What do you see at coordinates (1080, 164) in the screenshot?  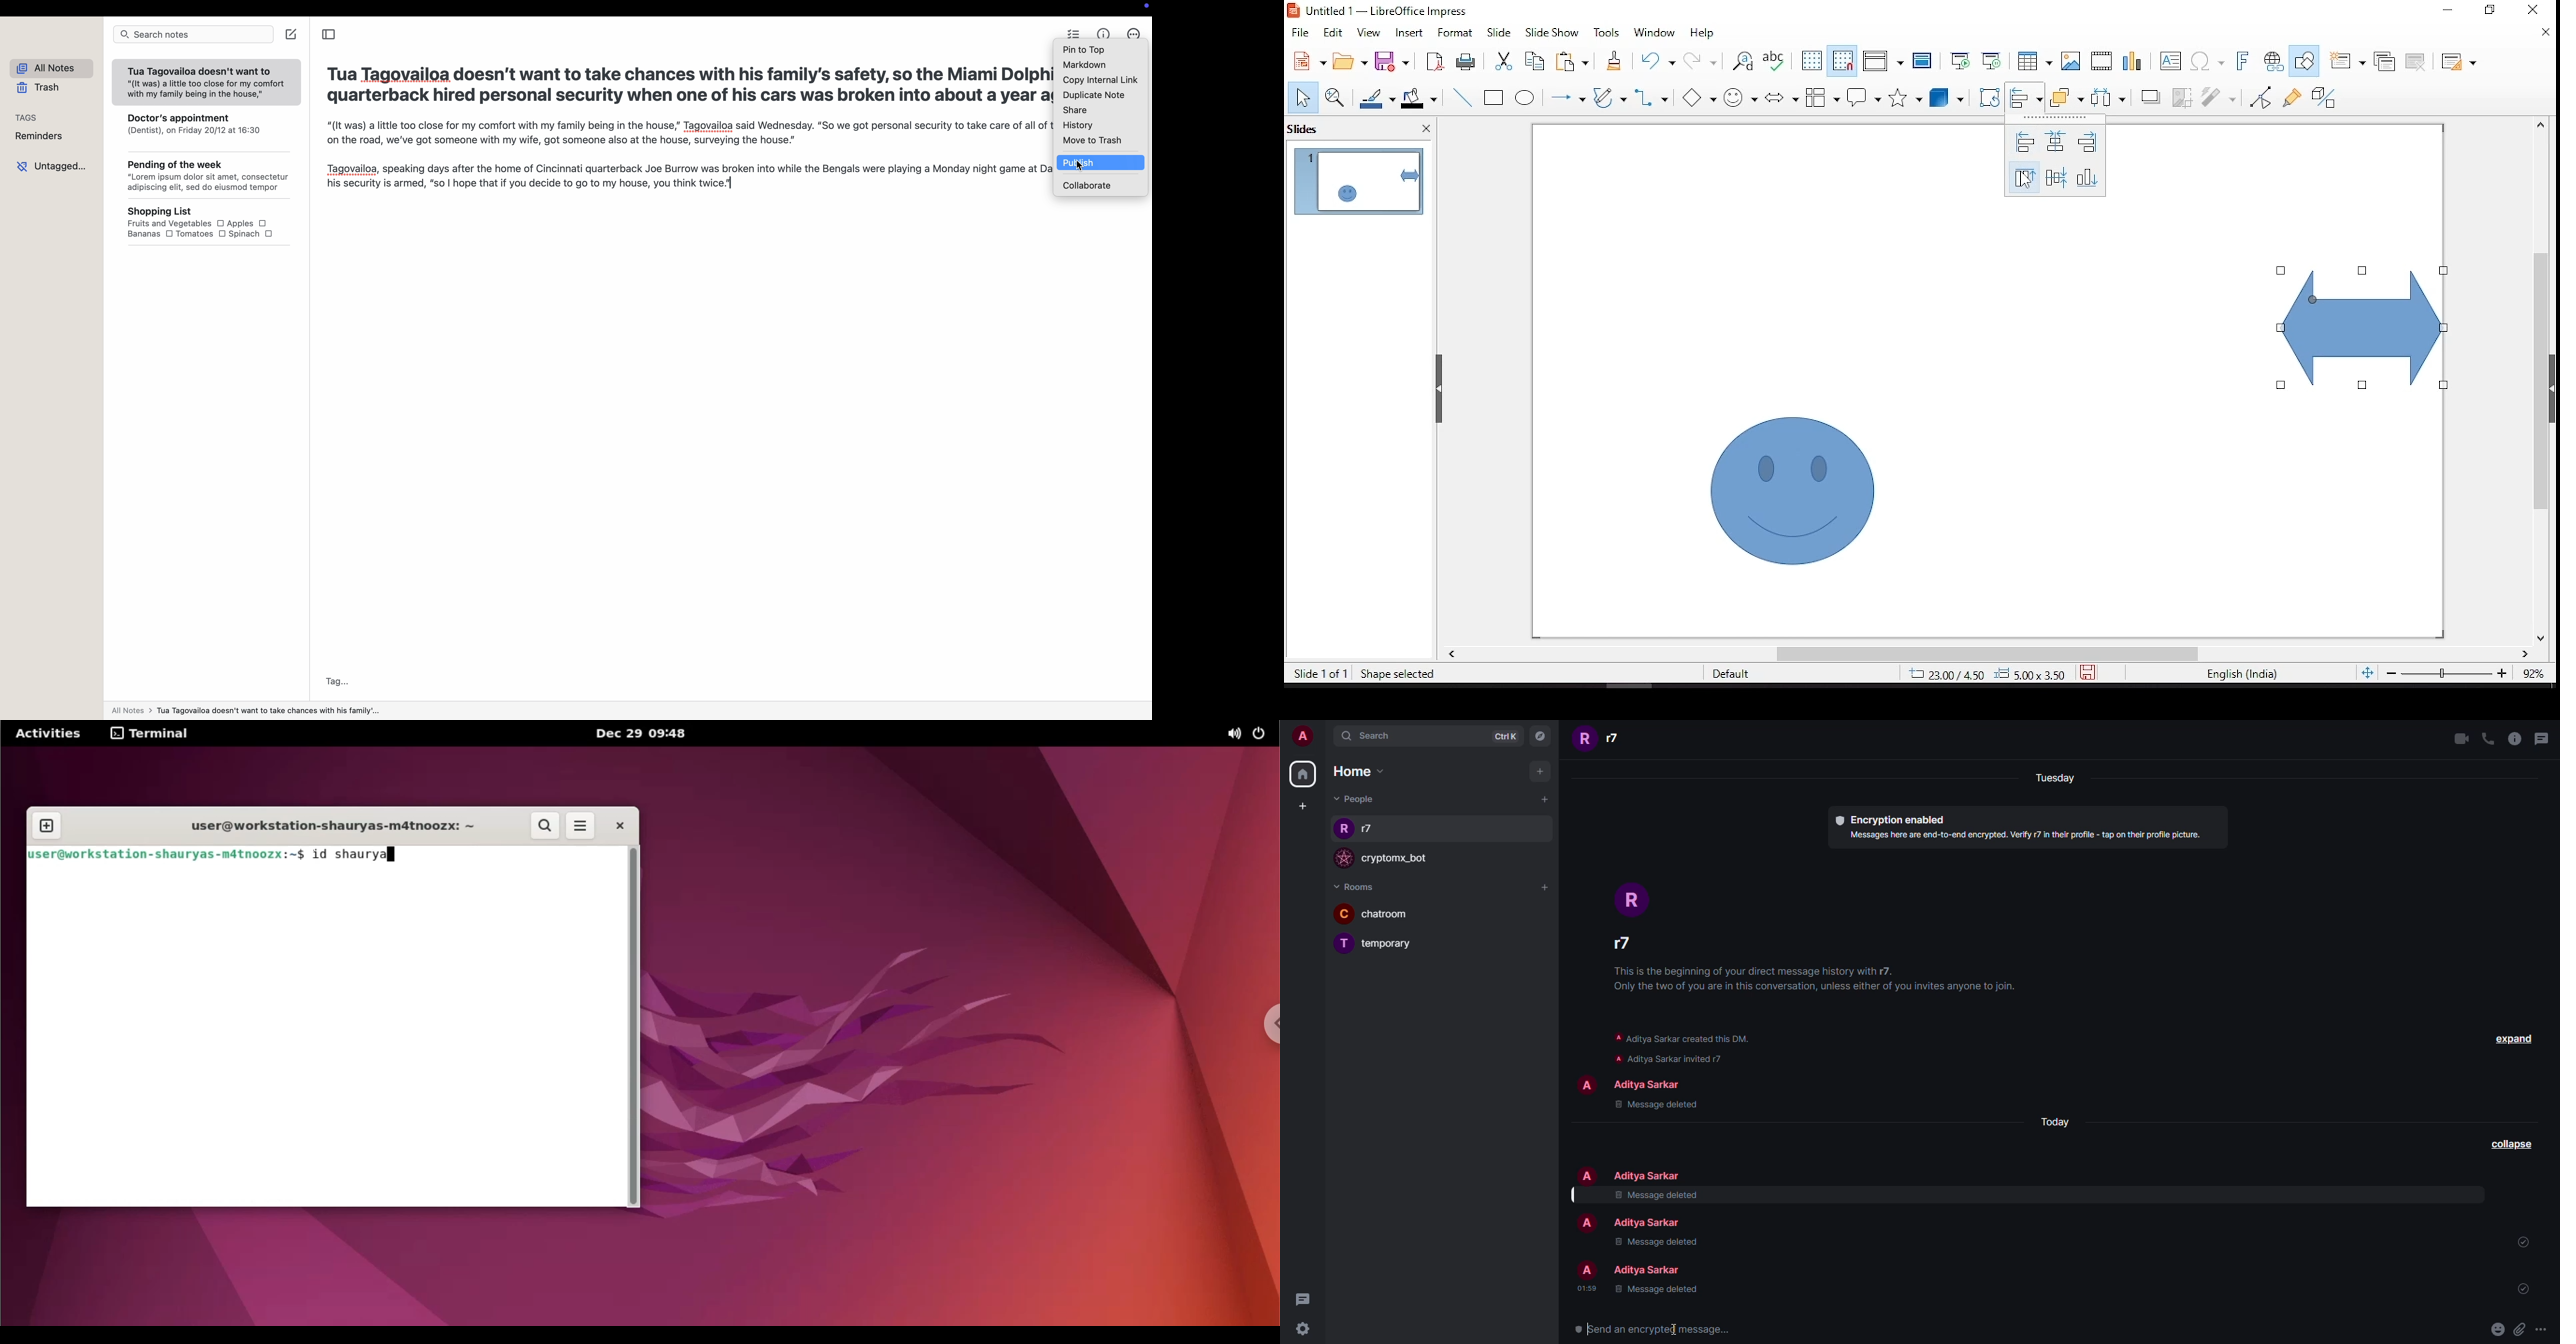 I see `Cursor` at bounding box center [1080, 164].